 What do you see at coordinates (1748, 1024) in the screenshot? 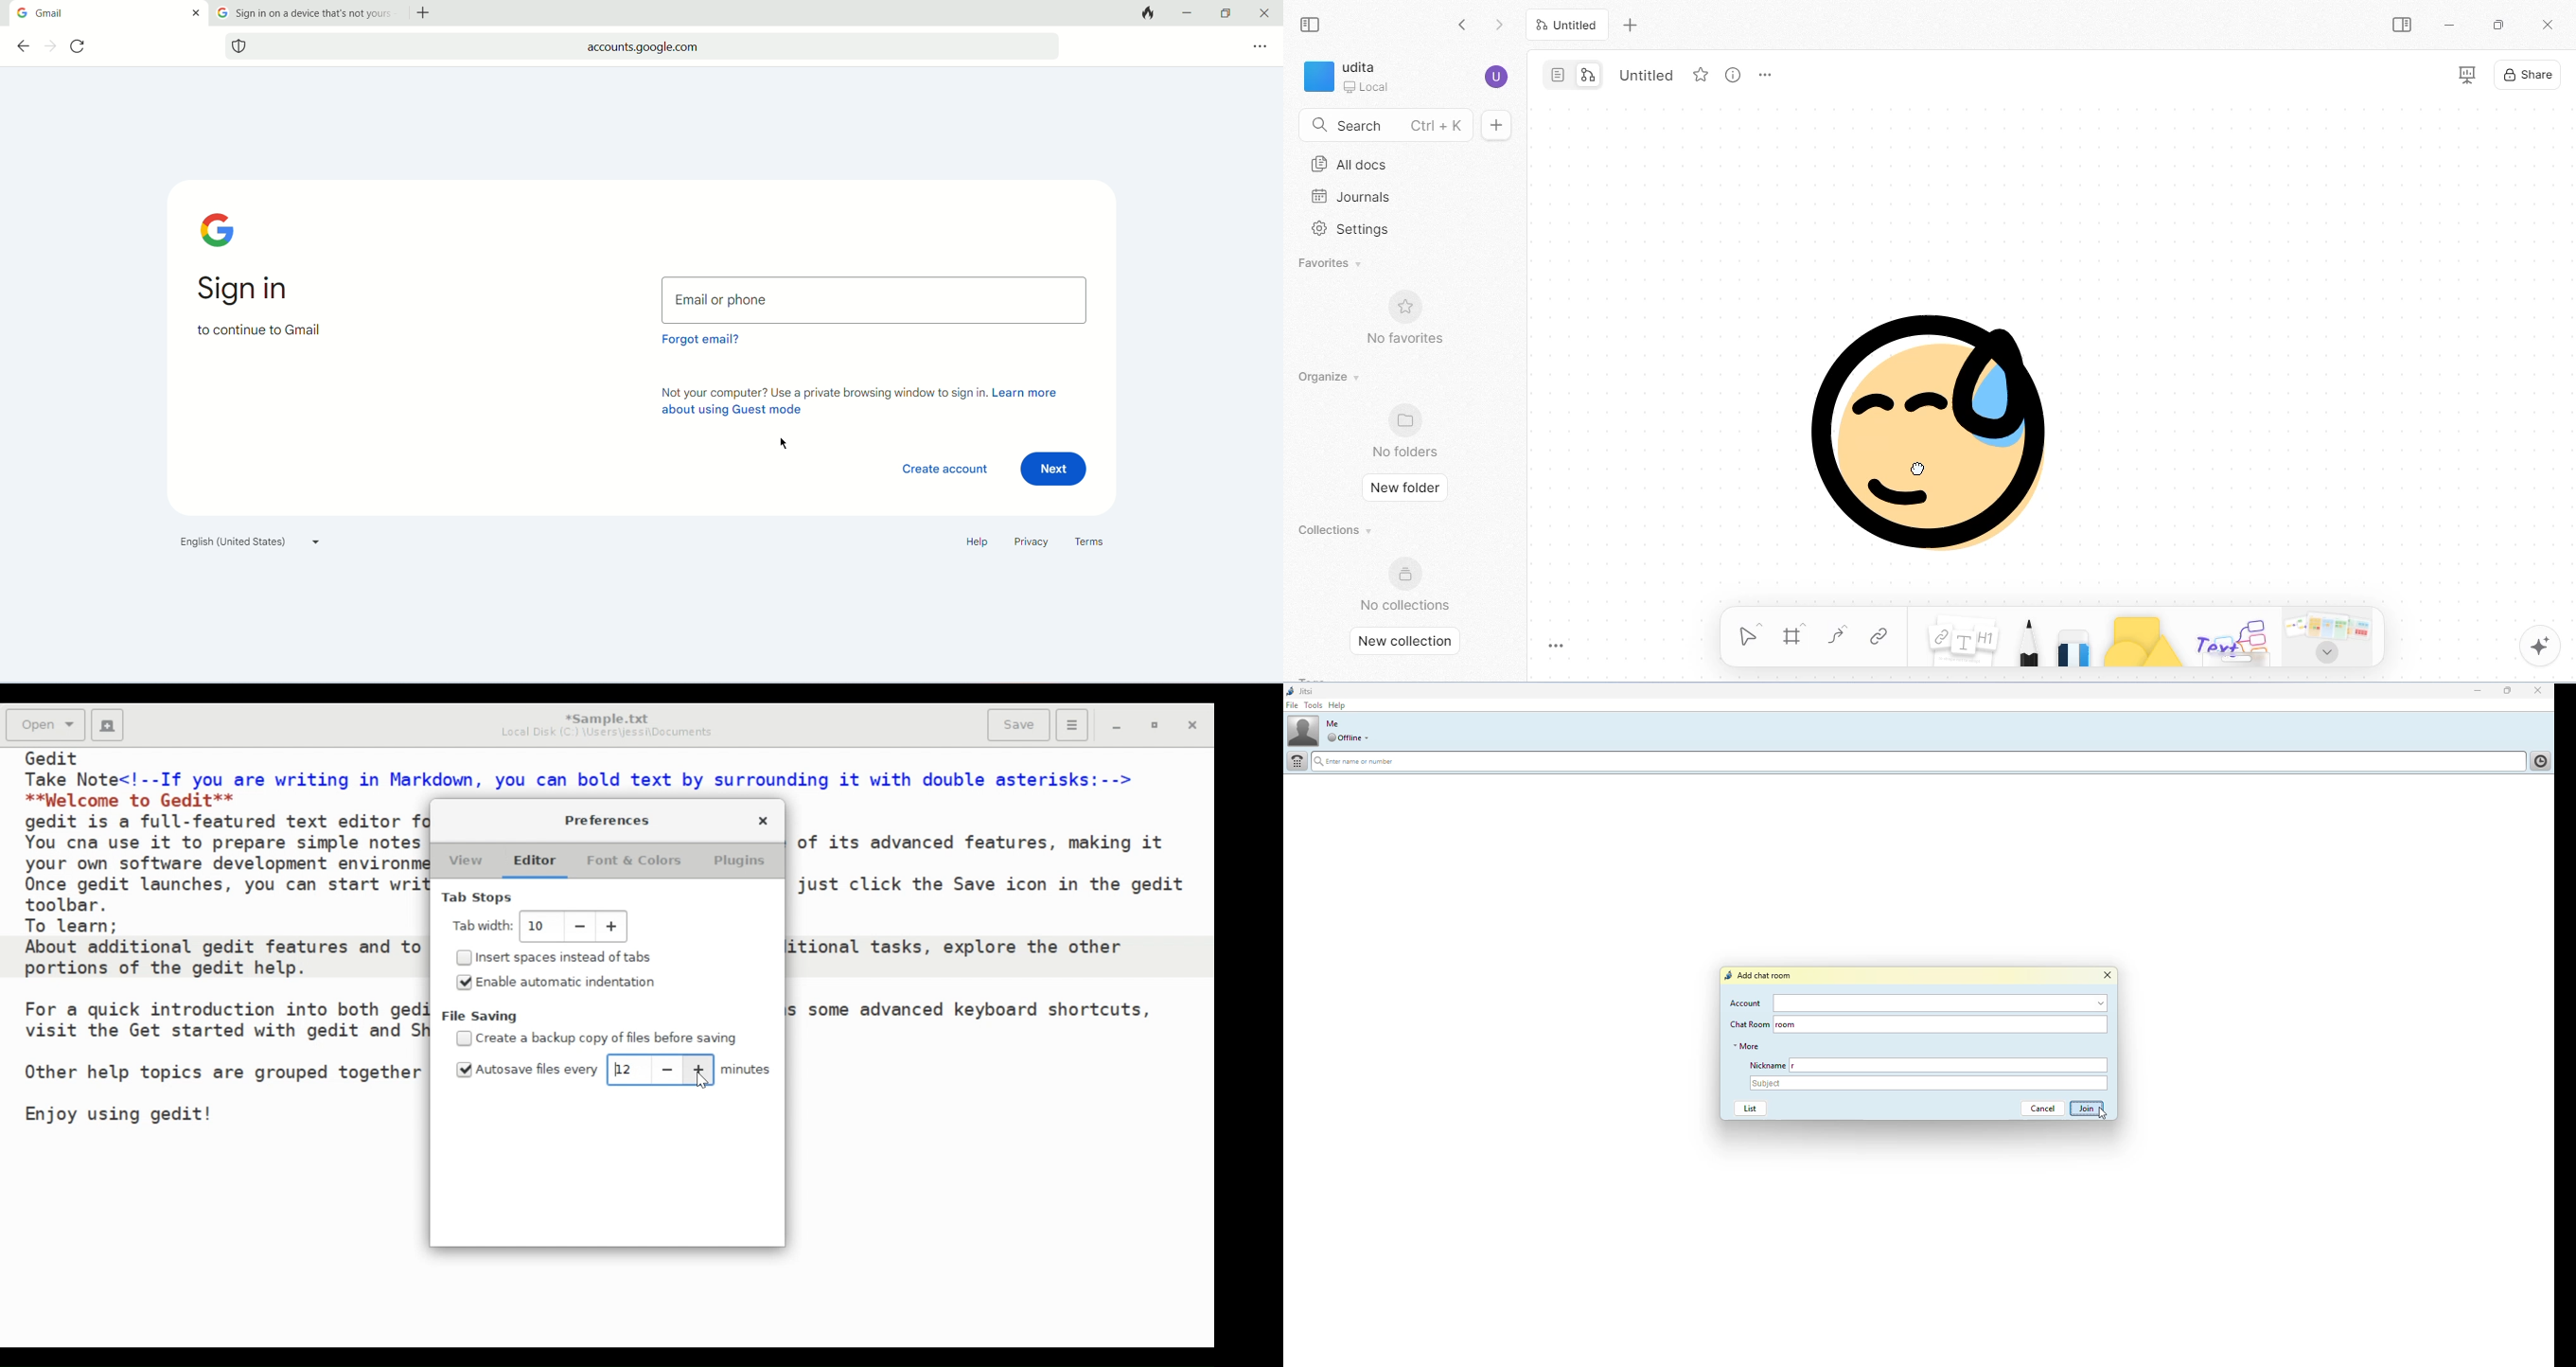
I see `chat room` at bounding box center [1748, 1024].